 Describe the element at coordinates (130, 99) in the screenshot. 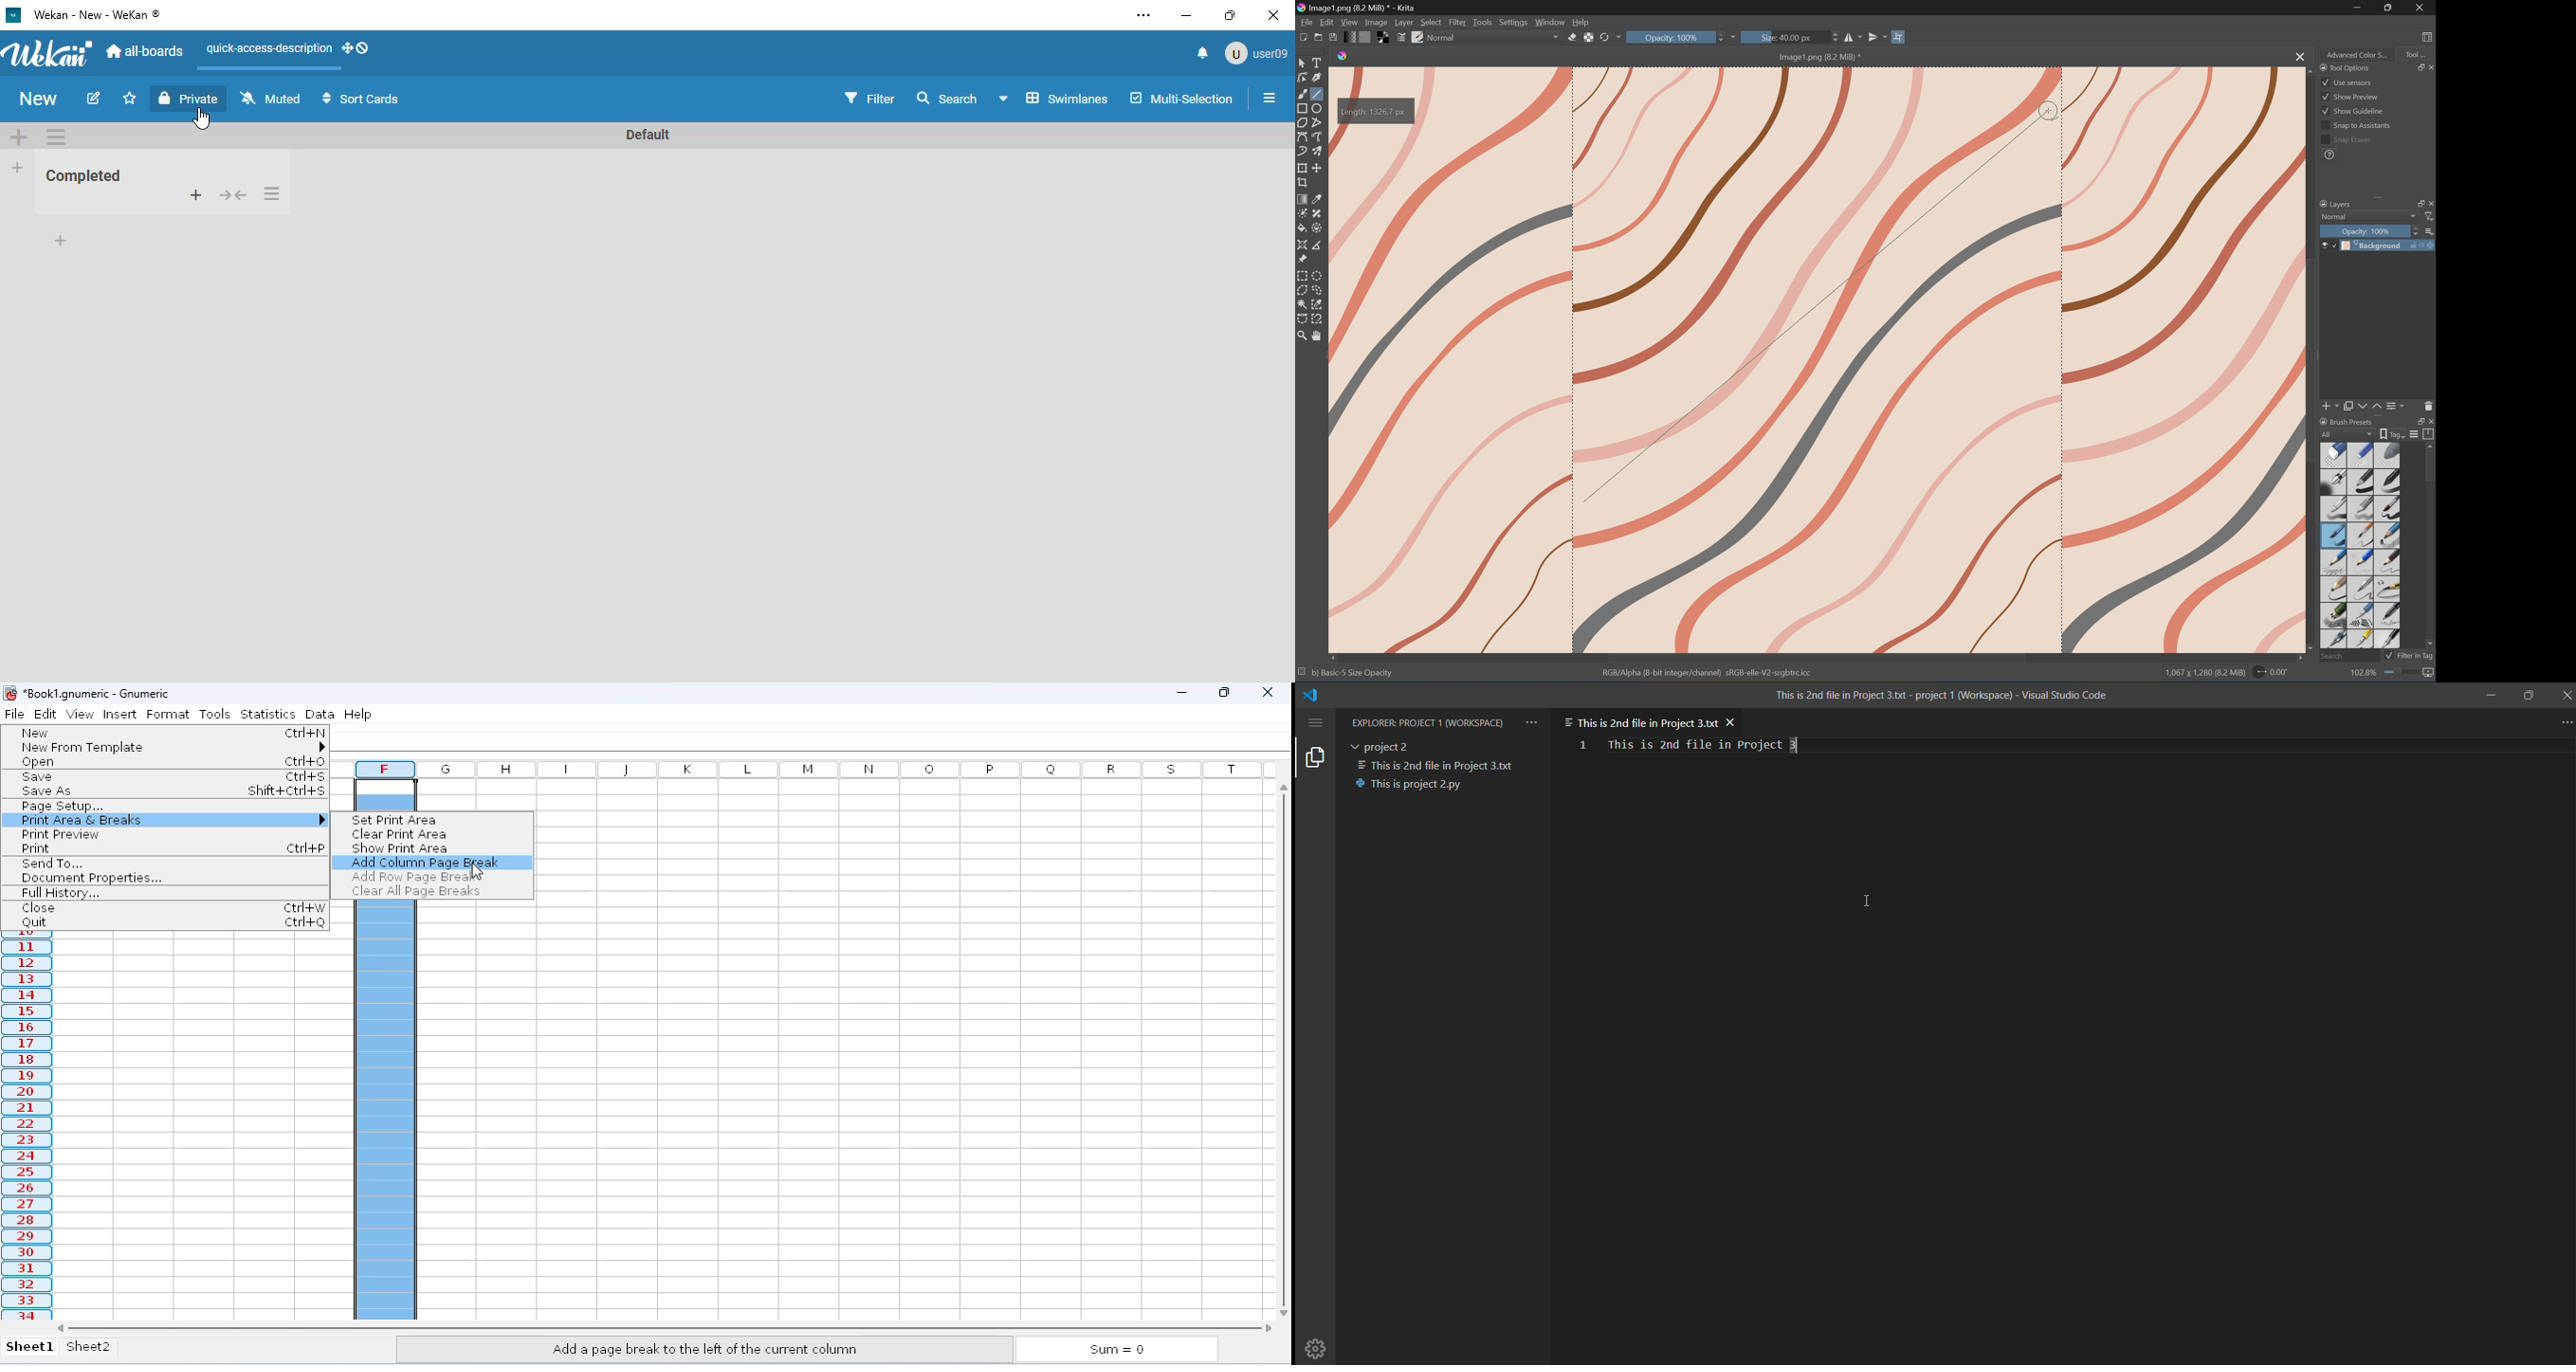

I see `click to star this board` at that location.